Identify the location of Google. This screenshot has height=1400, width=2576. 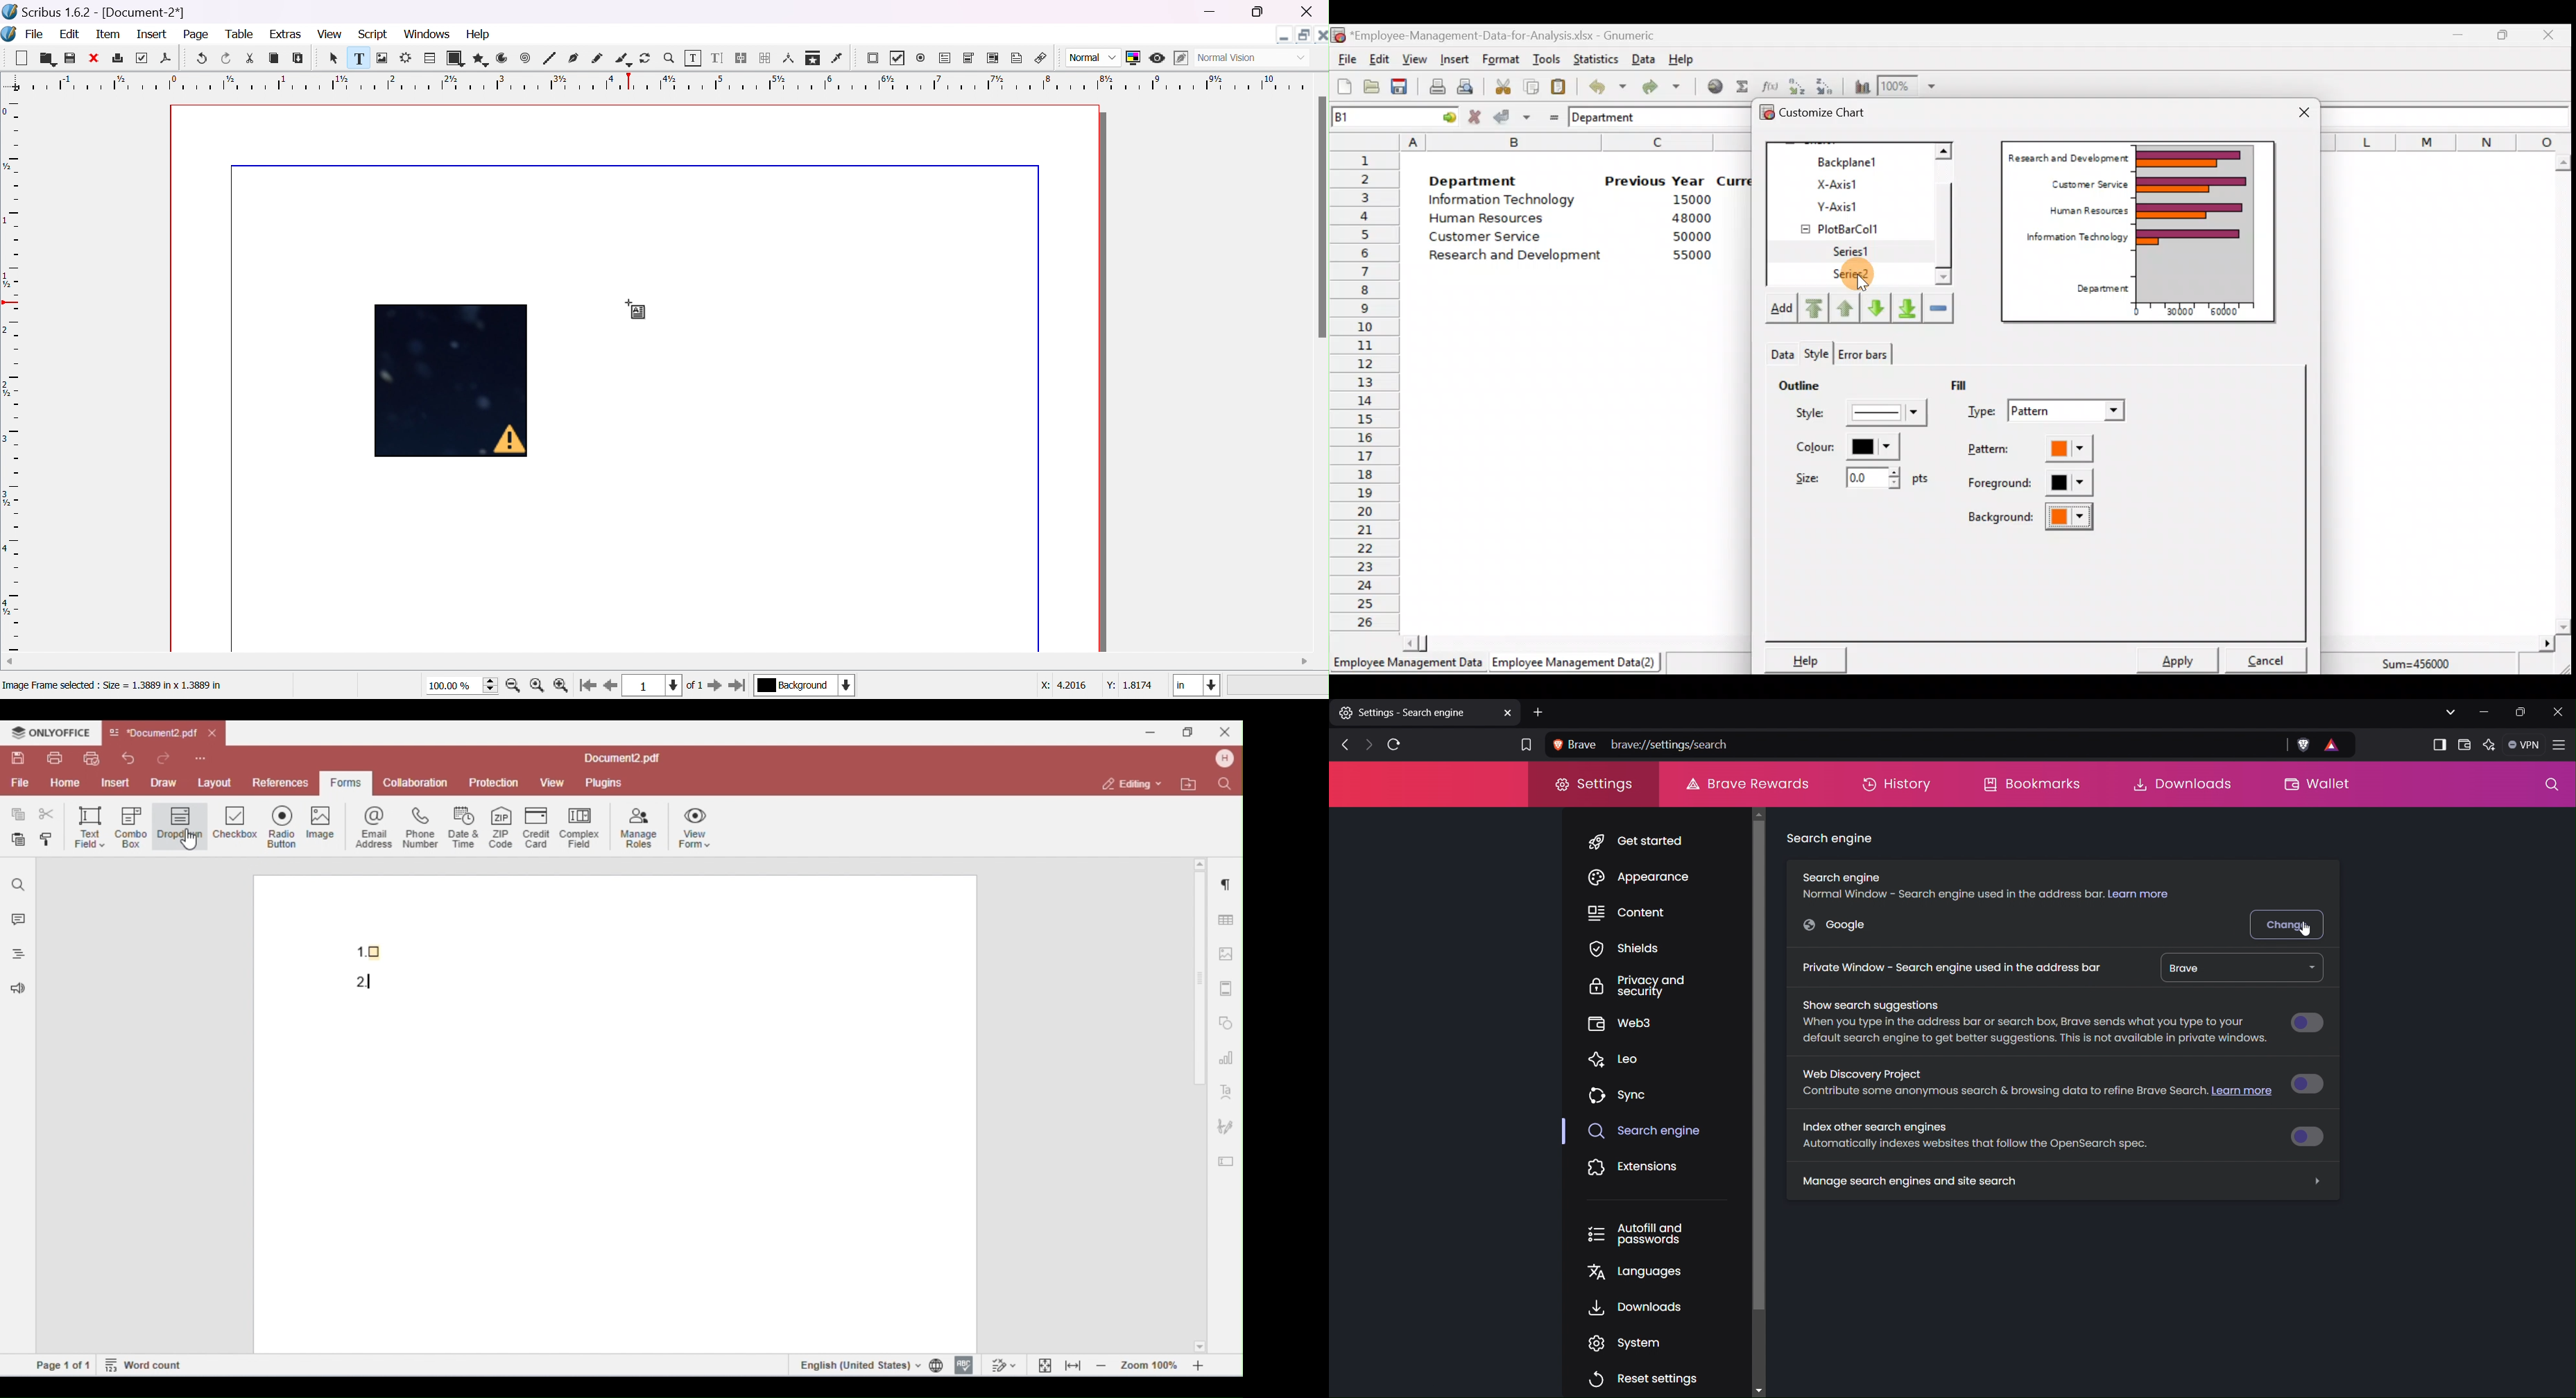
(1839, 925).